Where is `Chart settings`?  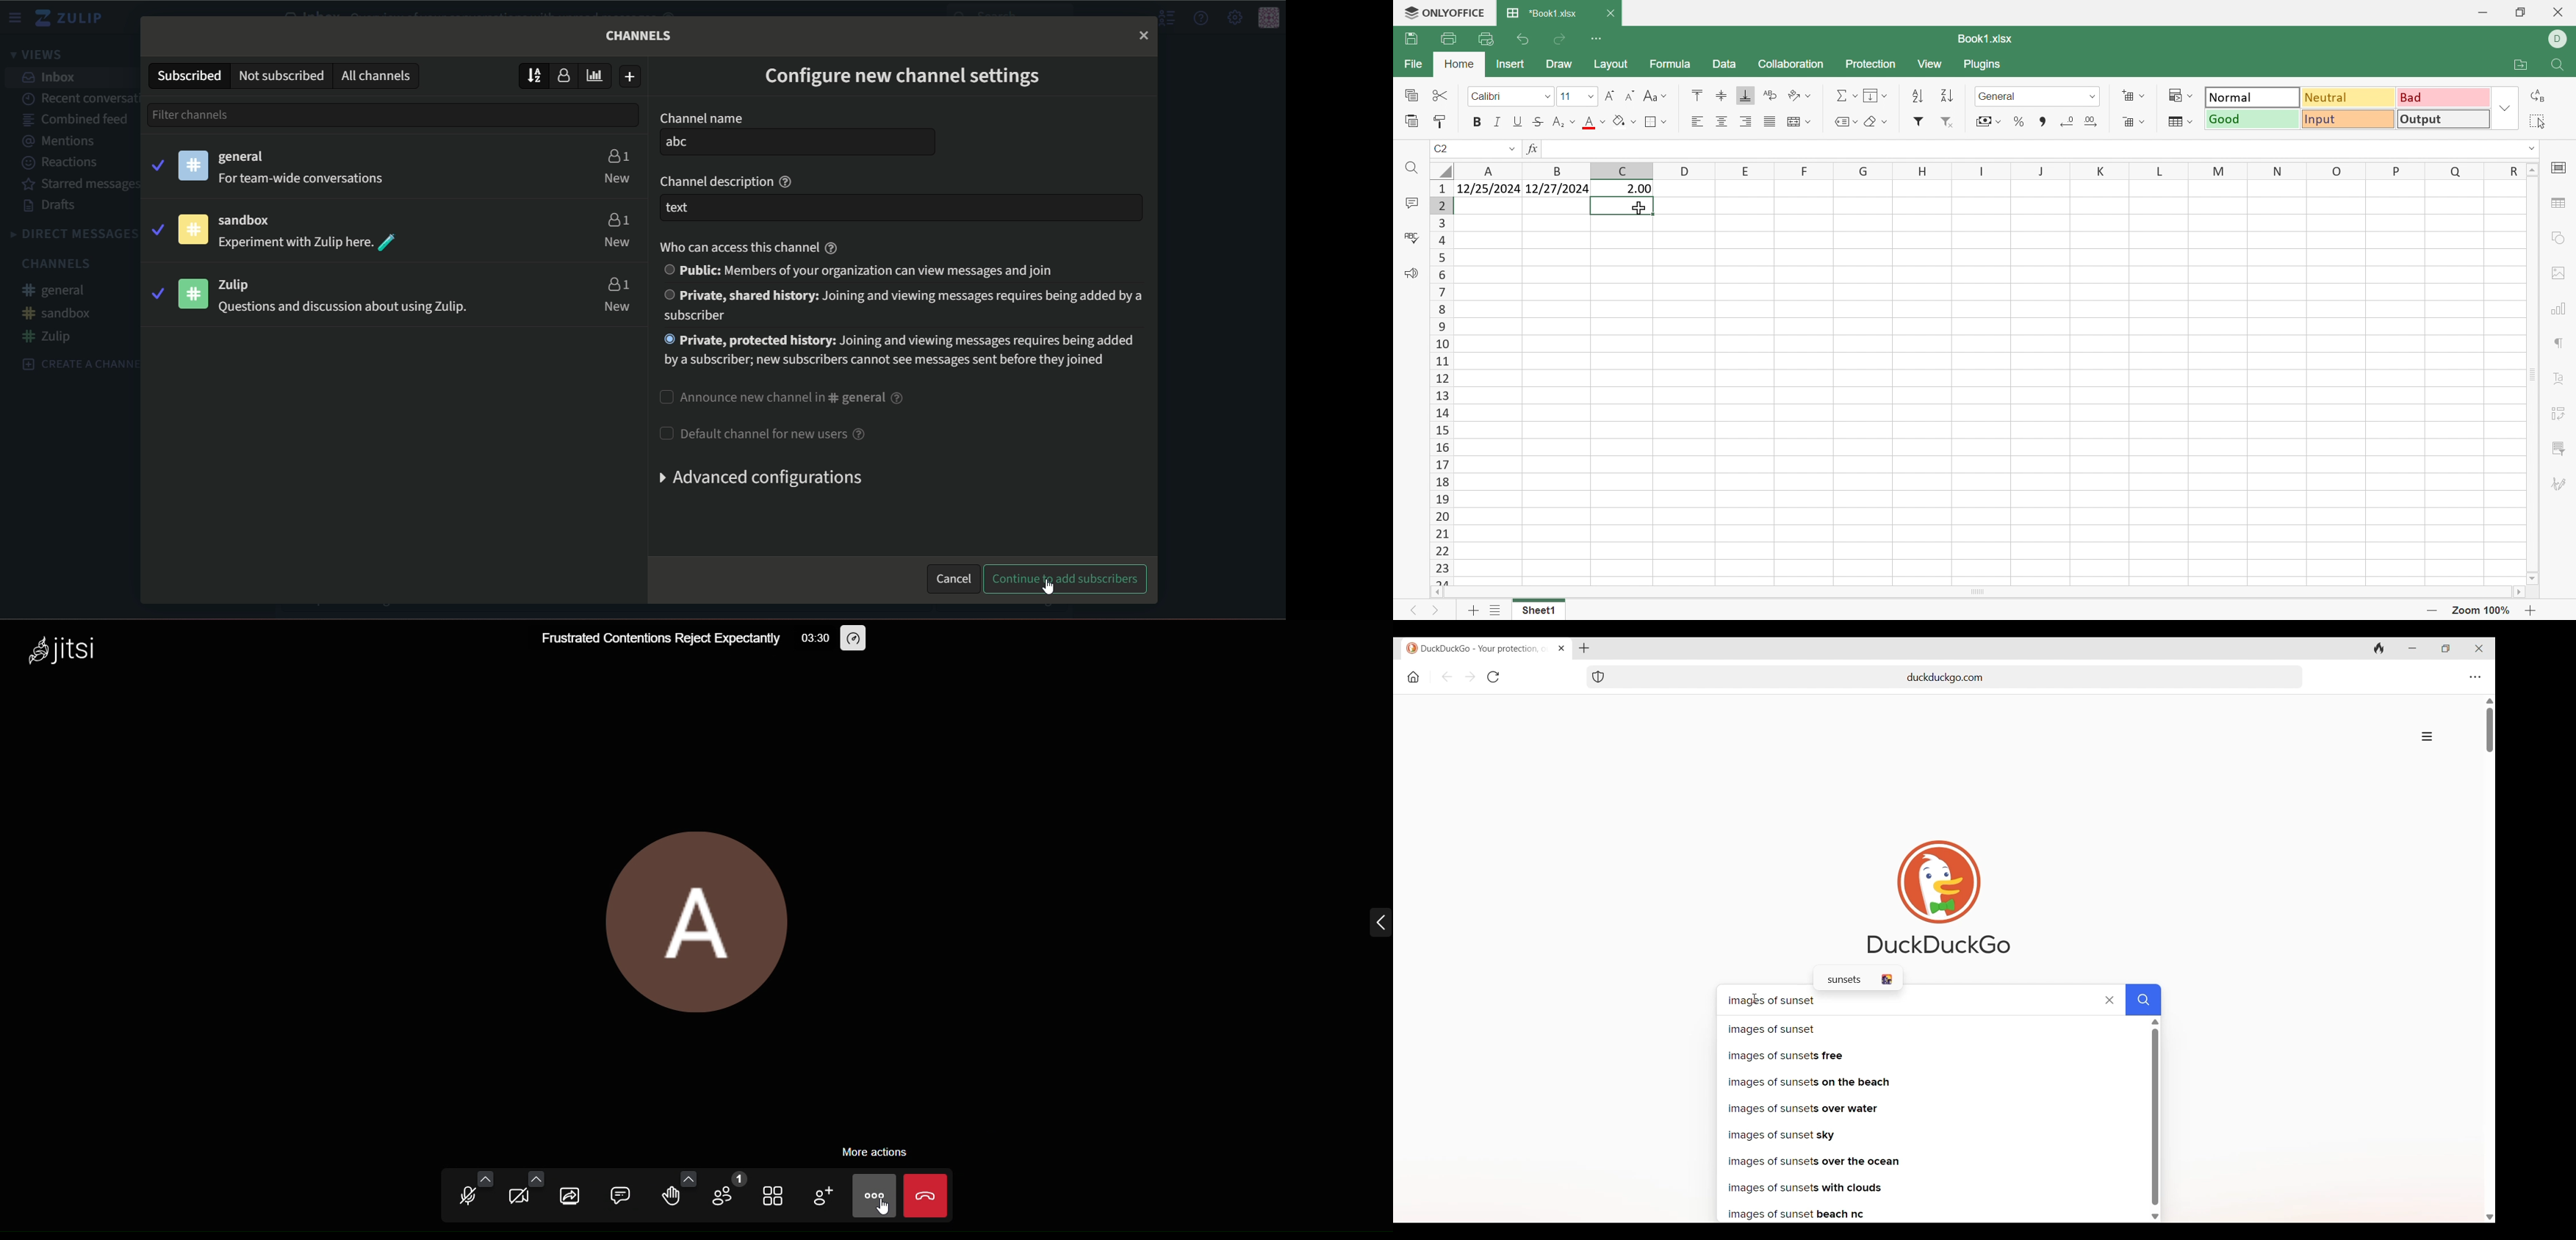
Chart settings is located at coordinates (2559, 308).